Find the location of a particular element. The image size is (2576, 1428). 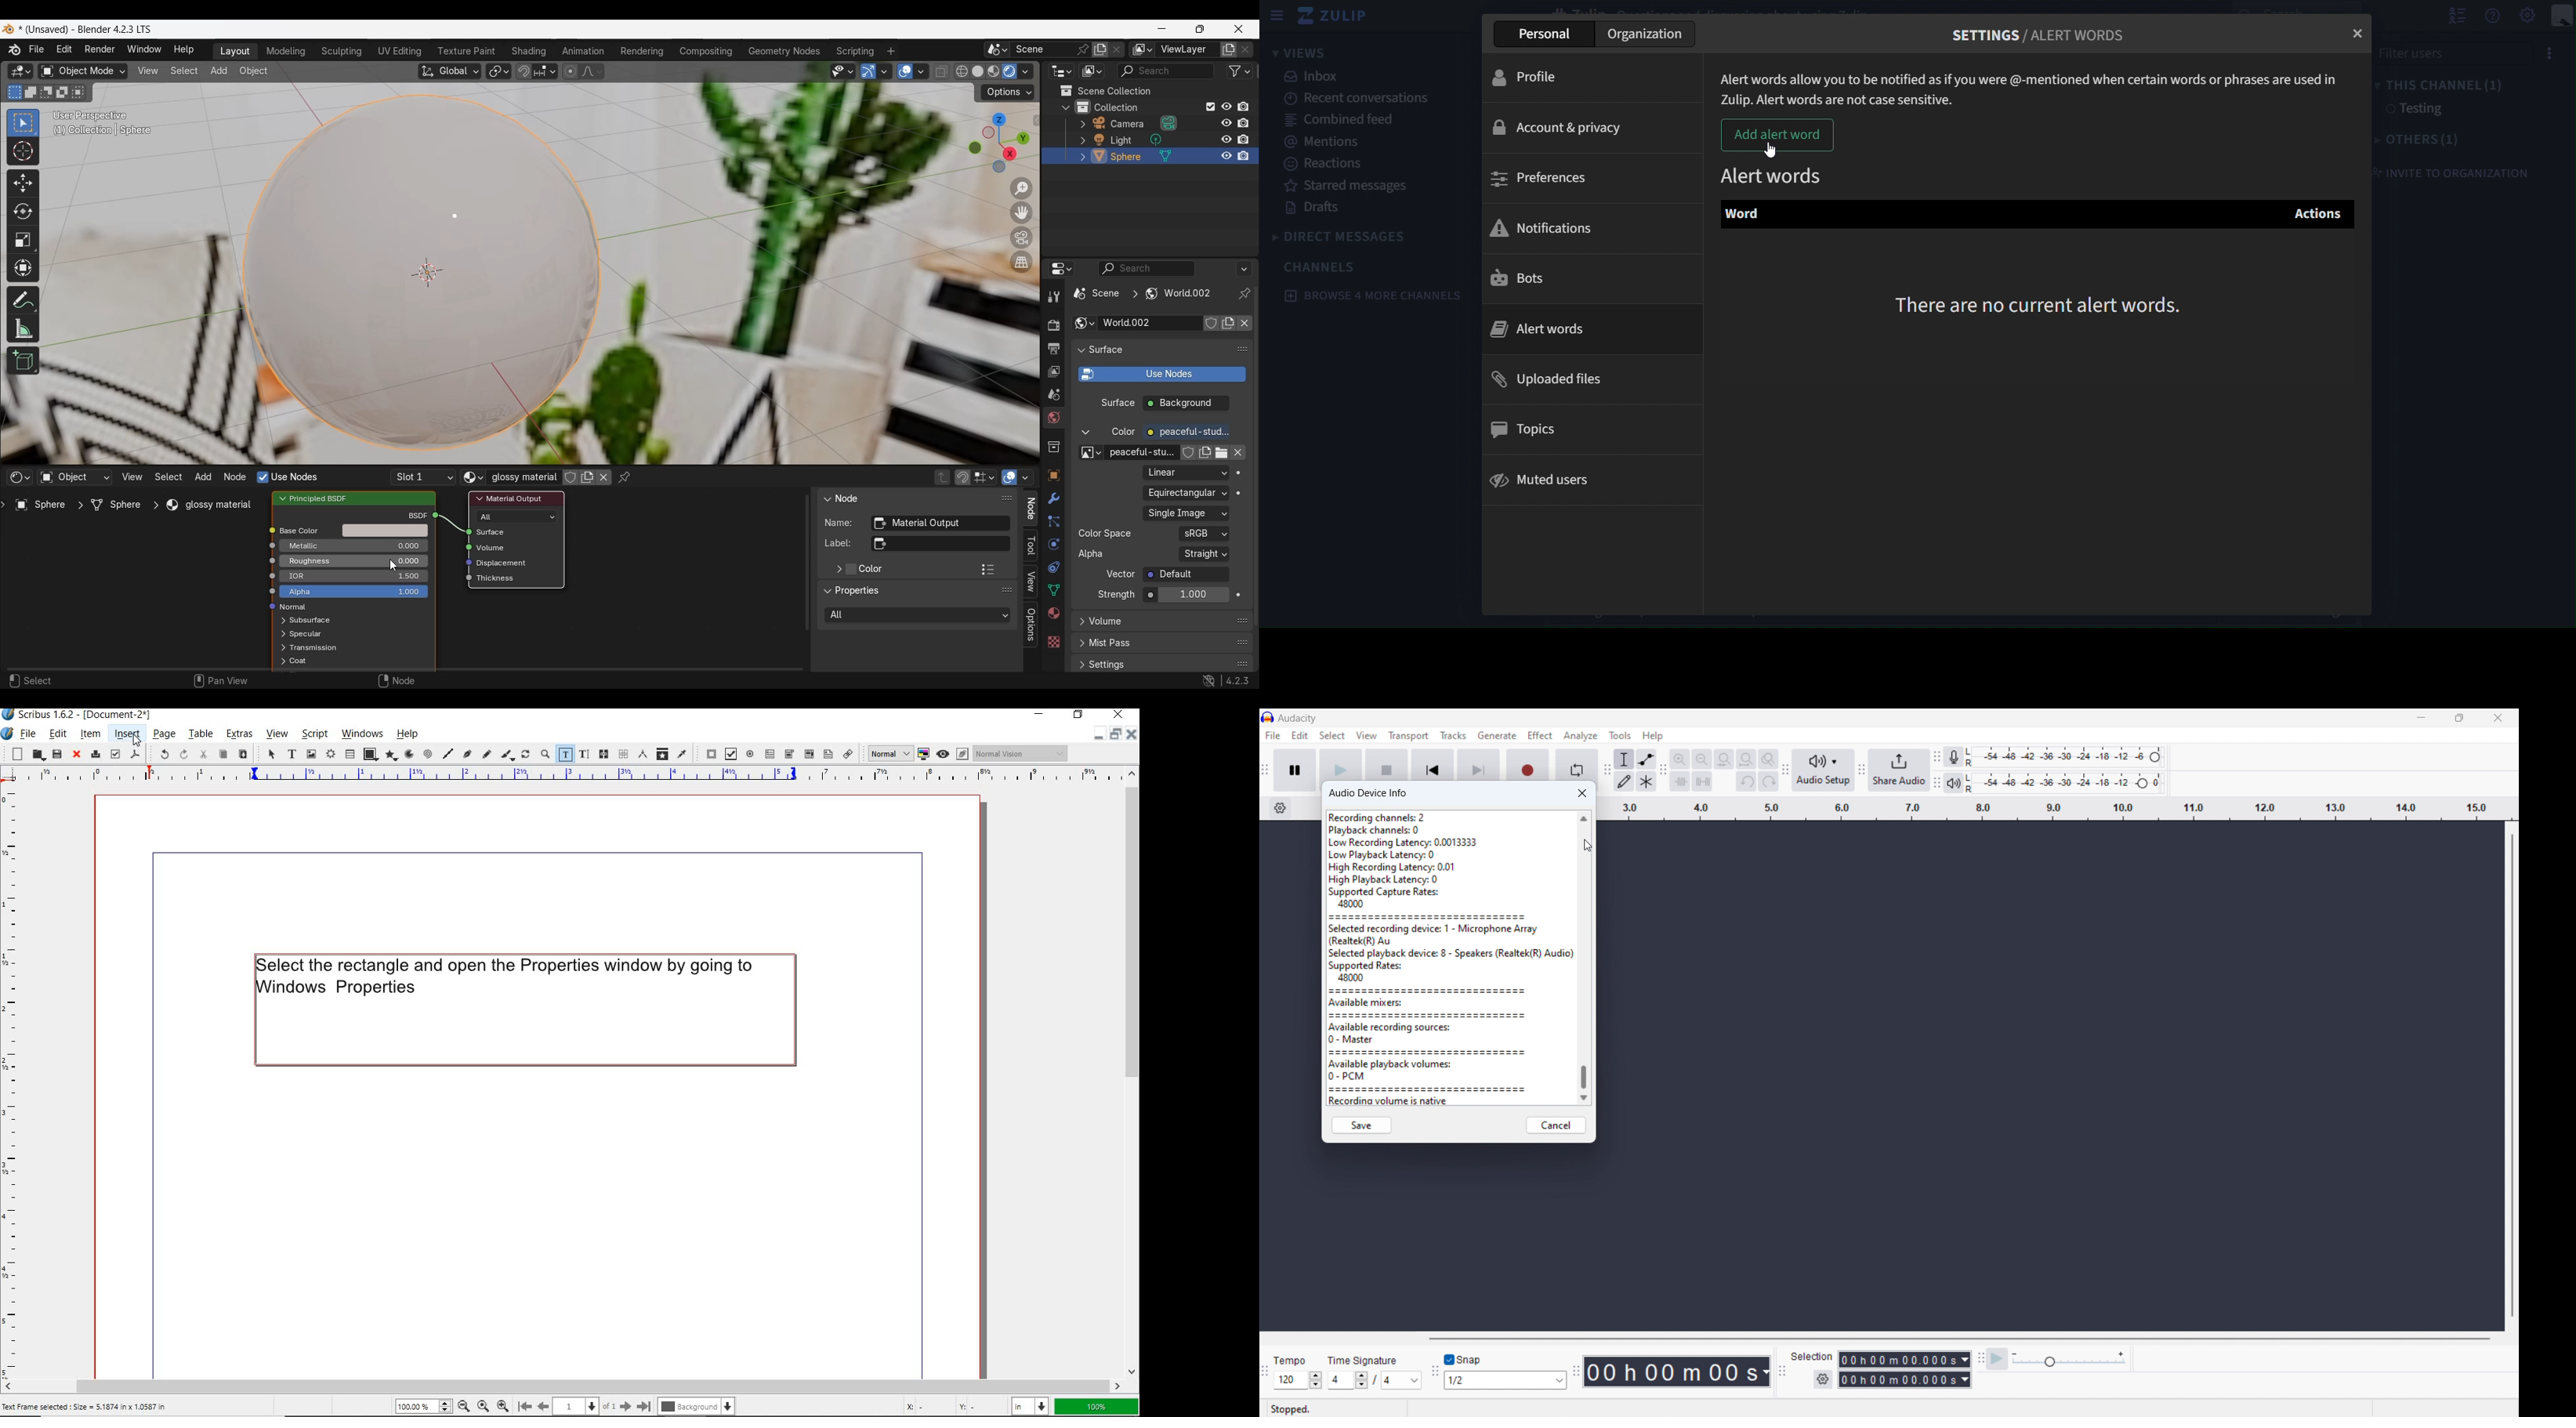

Thickness is located at coordinates (498, 579).